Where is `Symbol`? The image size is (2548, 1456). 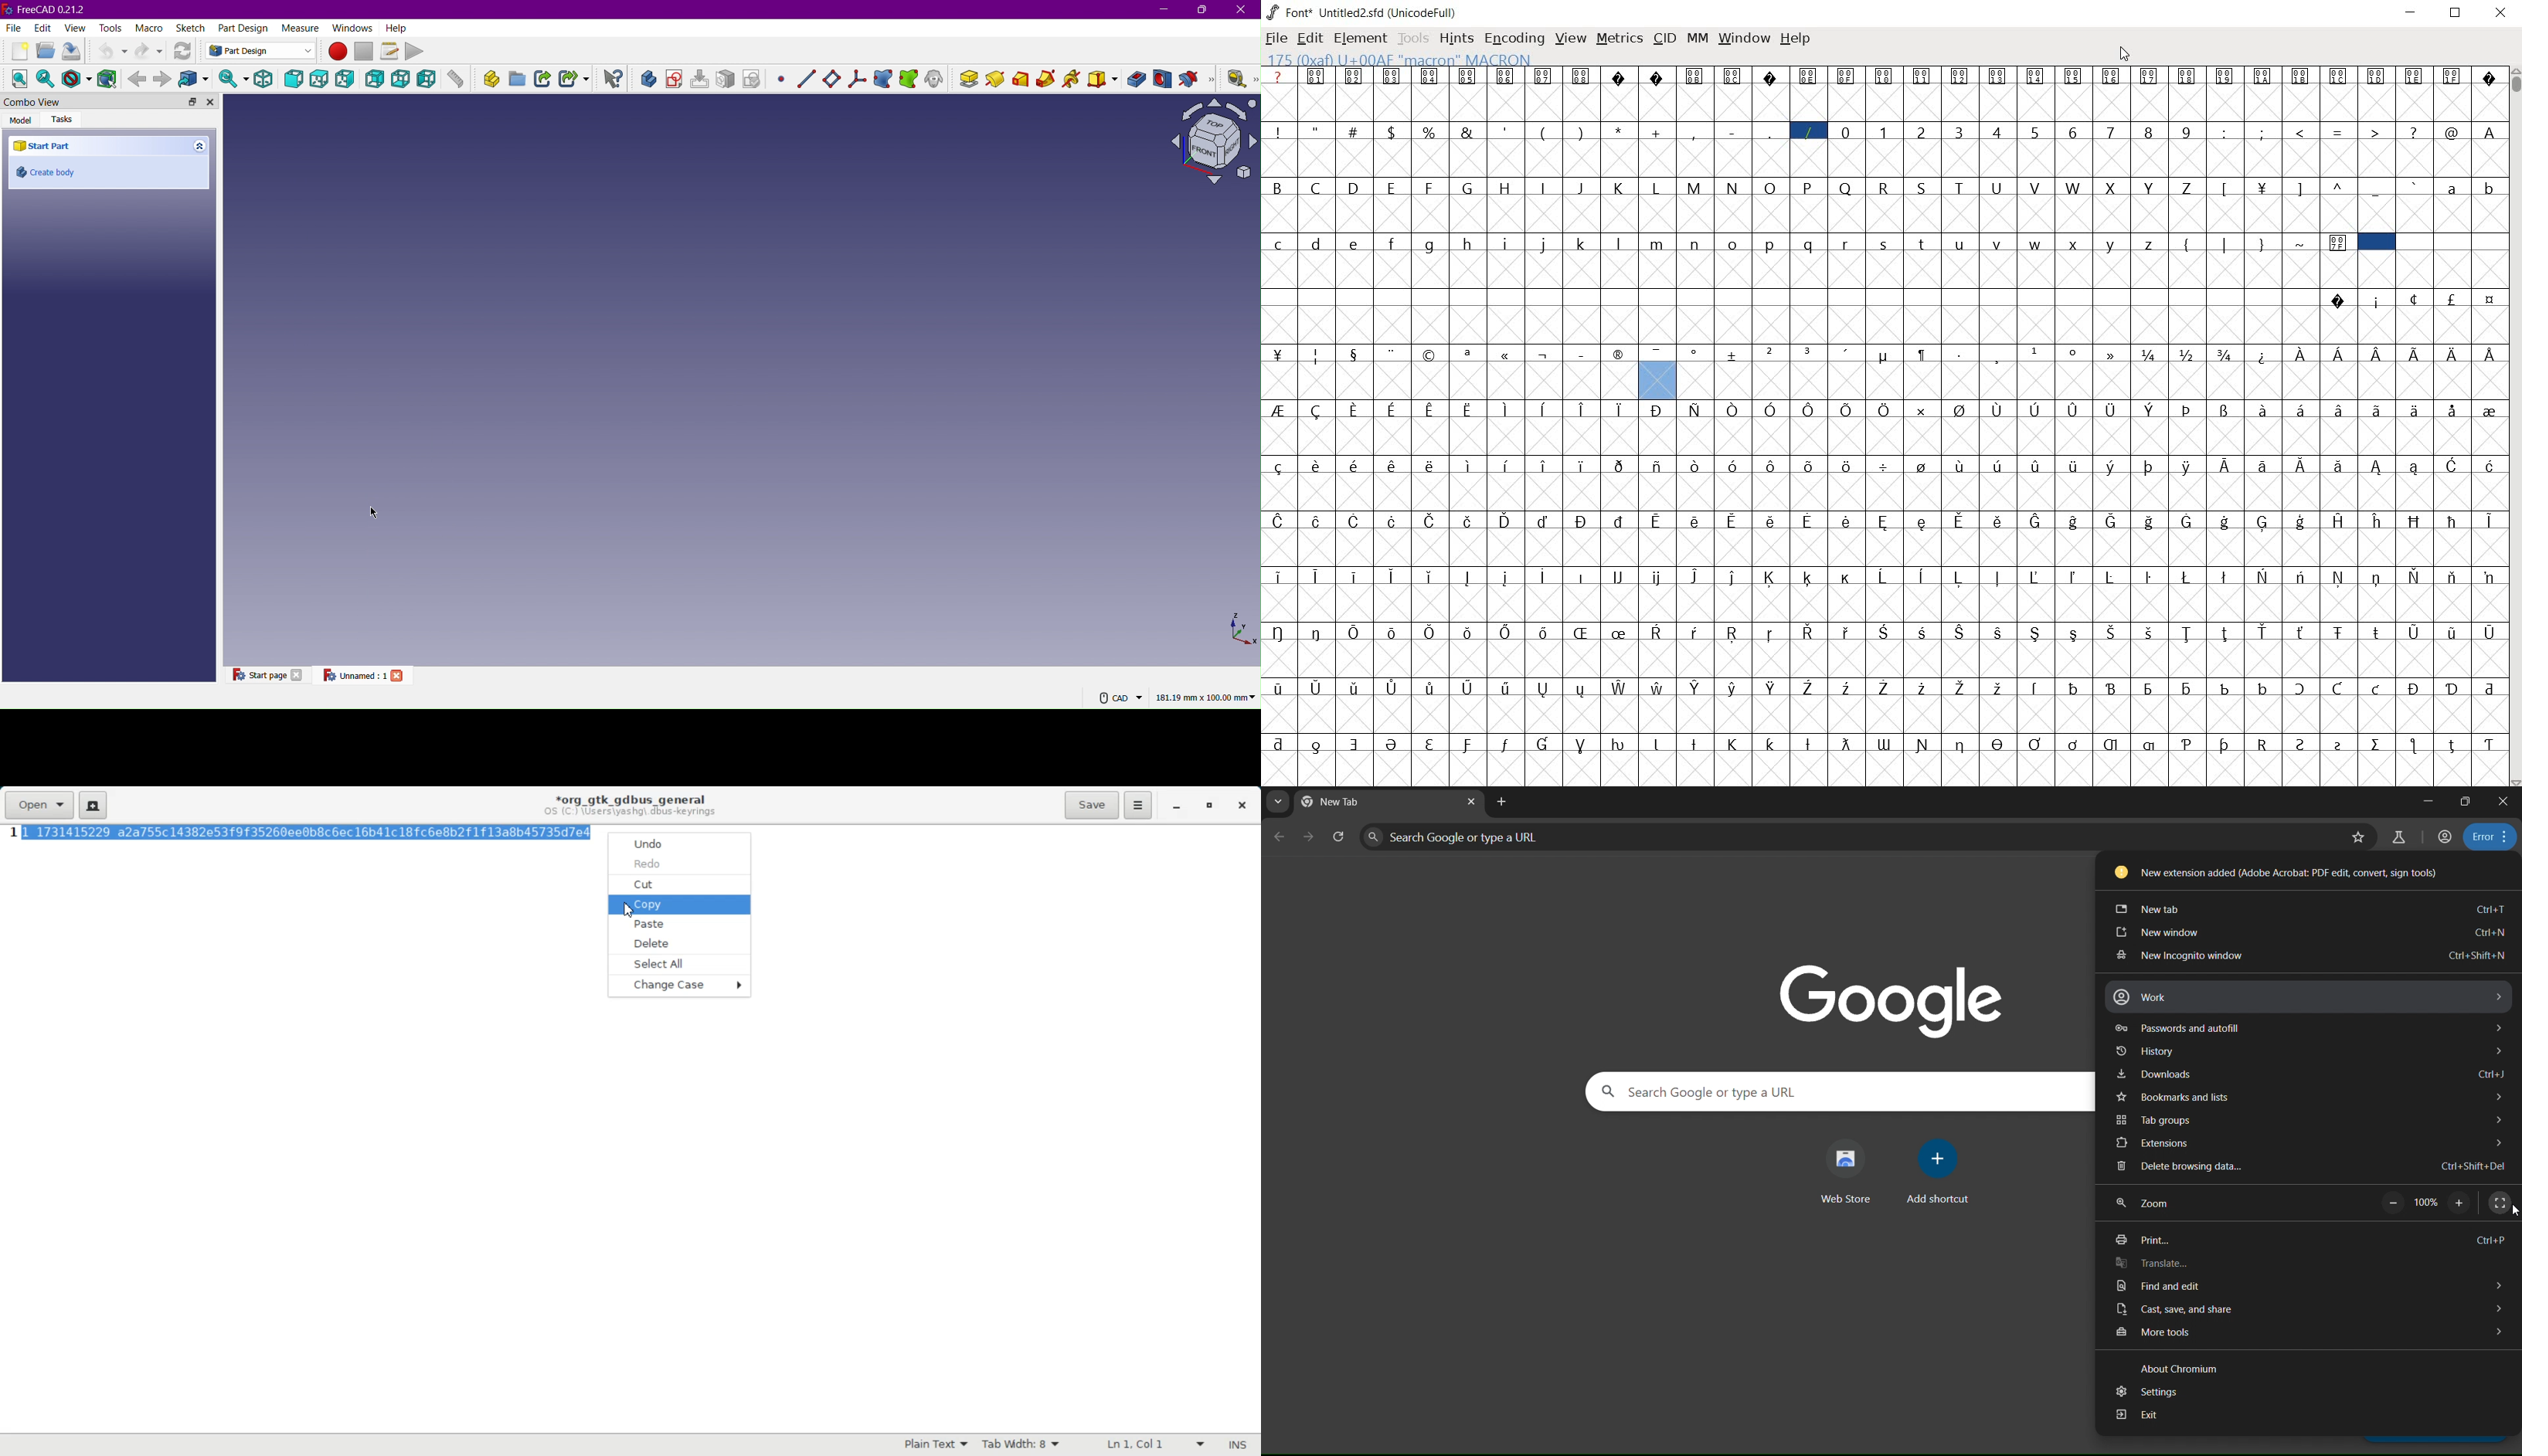 Symbol is located at coordinates (2226, 575).